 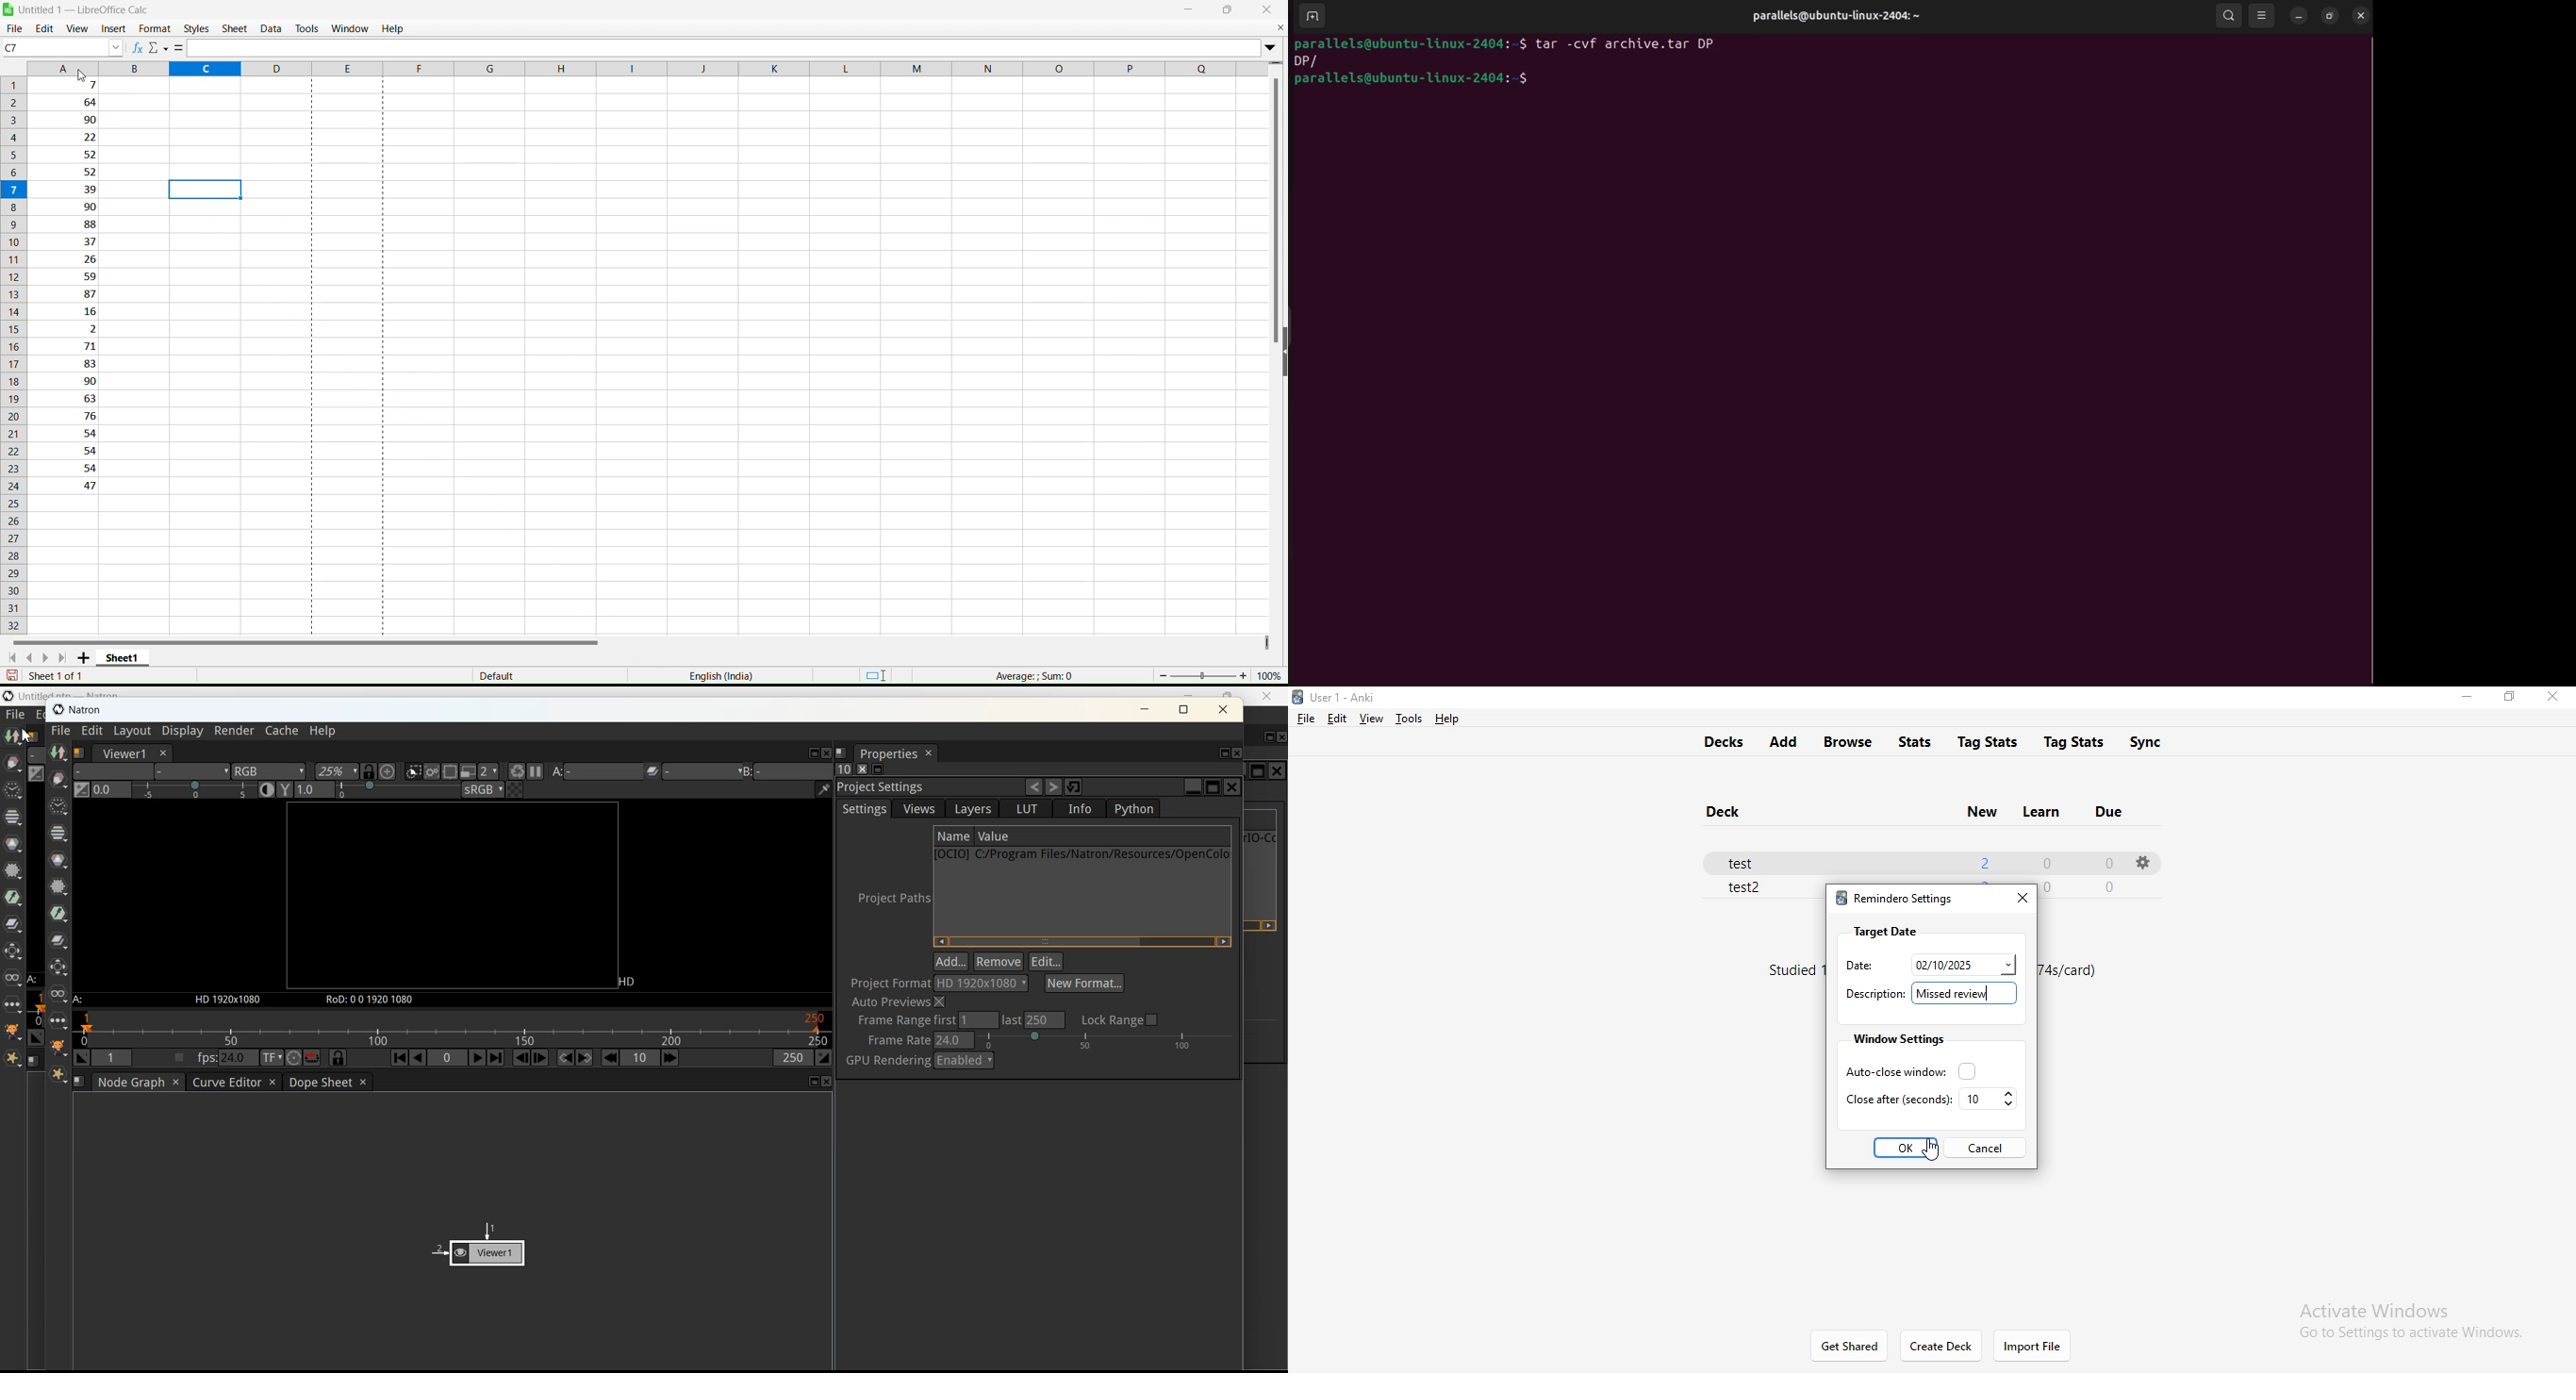 What do you see at coordinates (1369, 719) in the screenshot?
I see `view` at bounding box center [1369, 719].